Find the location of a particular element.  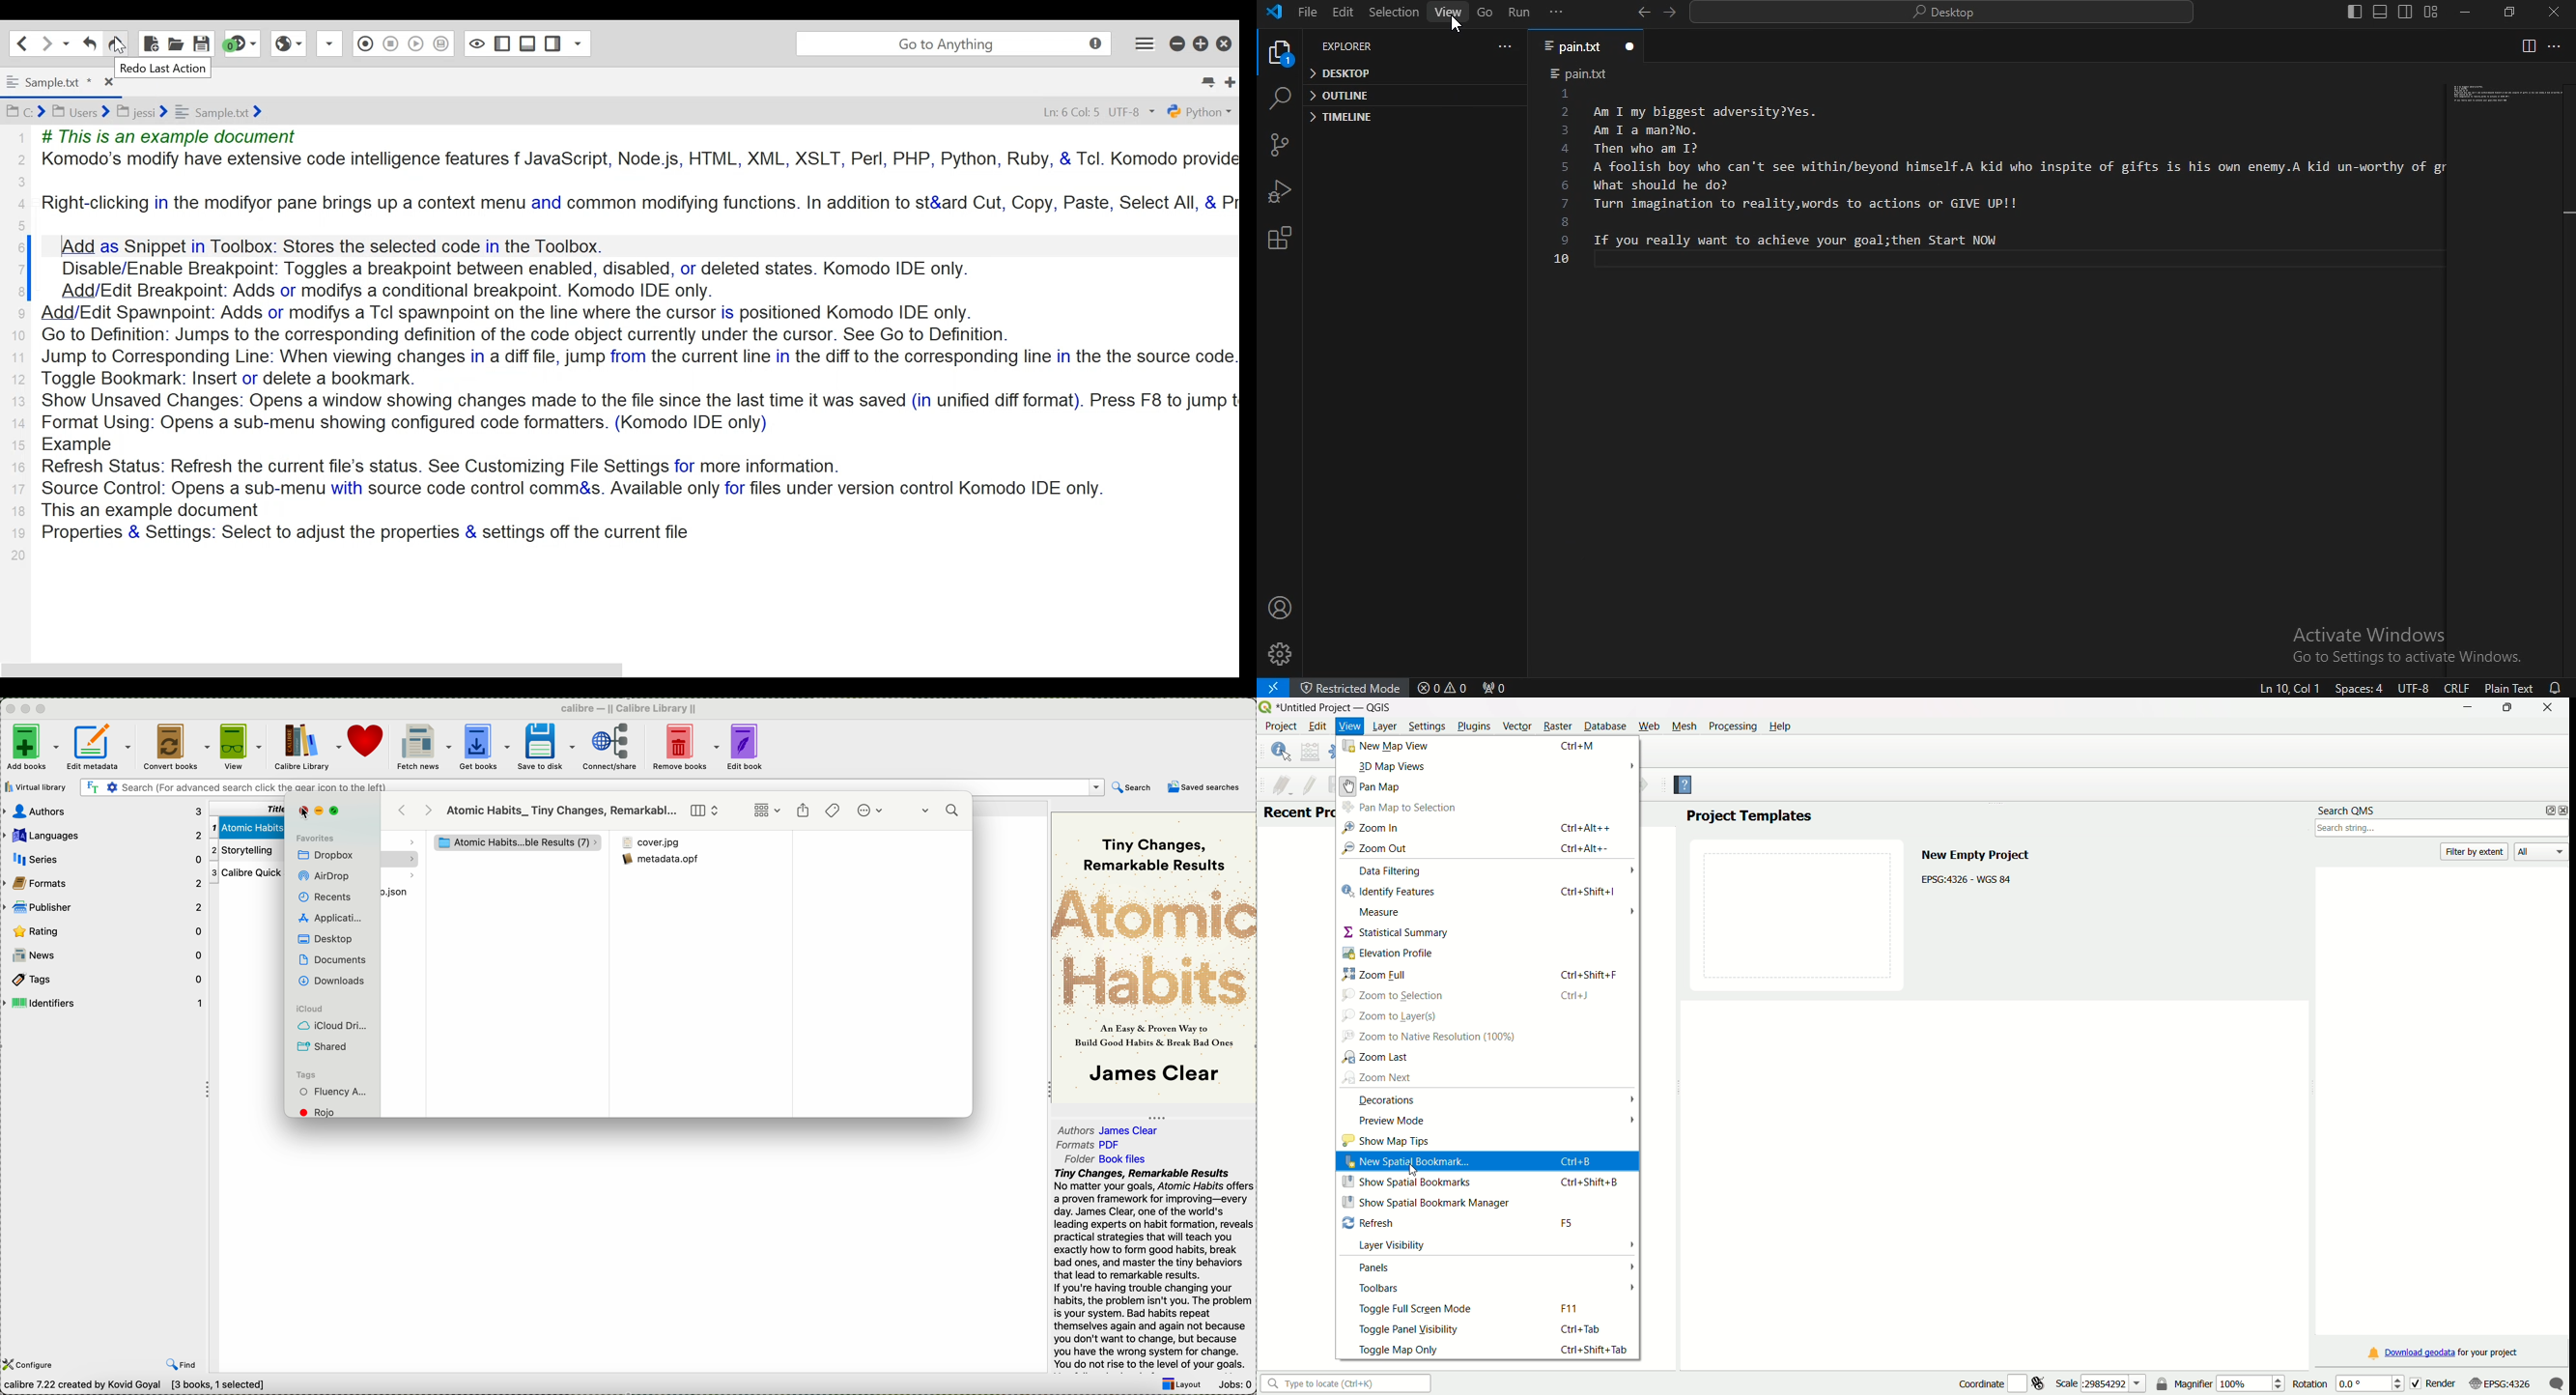

pain.txt is located at coordinates (1586, 46).